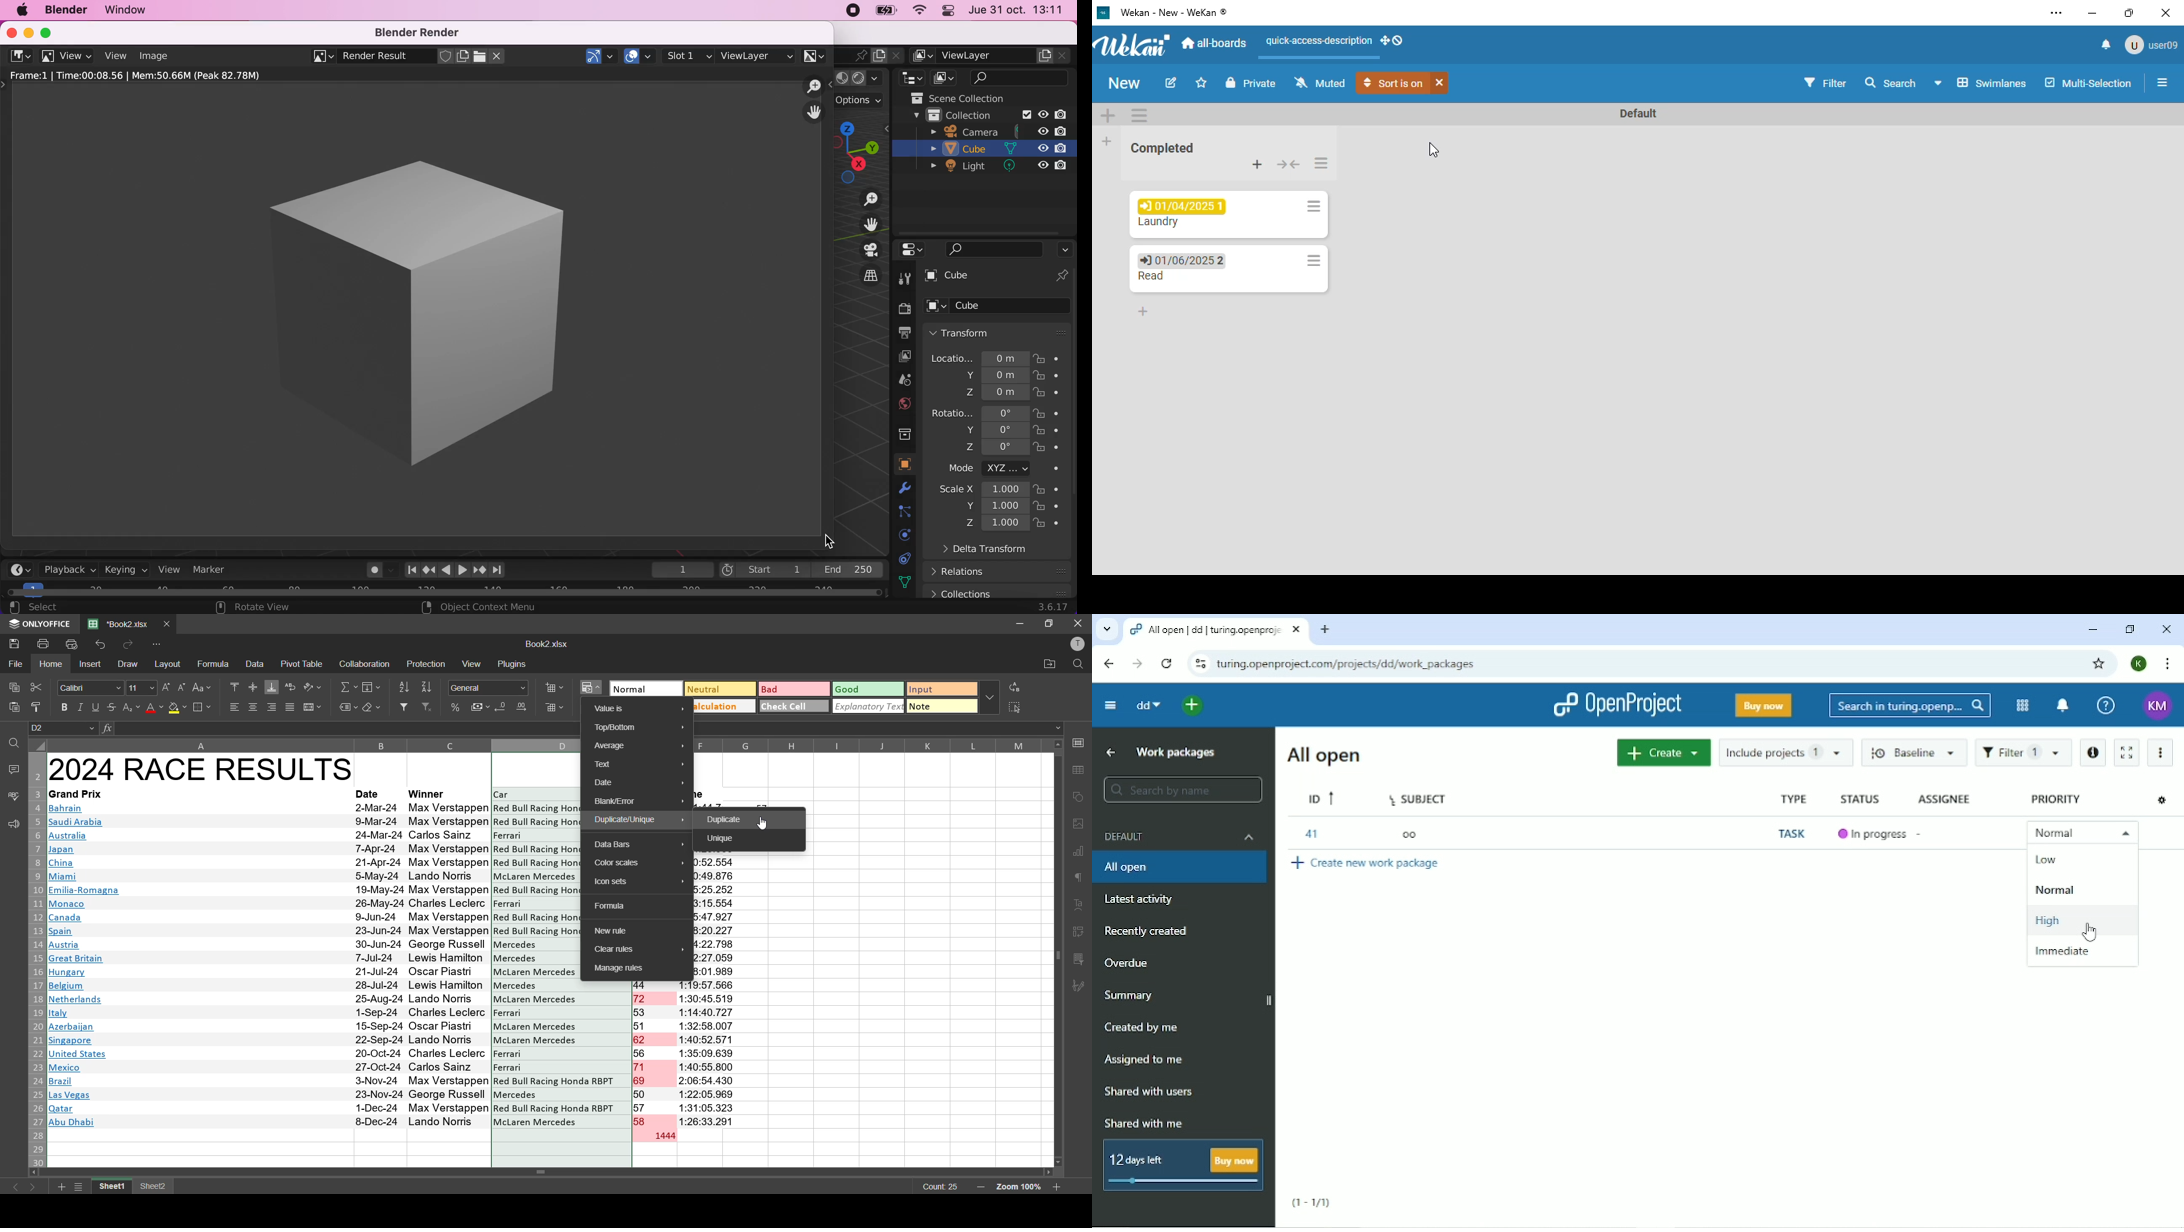  What do you see at coordinates (561, 1055) in the screenshot?
I see `car name` at bounding box center [561, 1055].